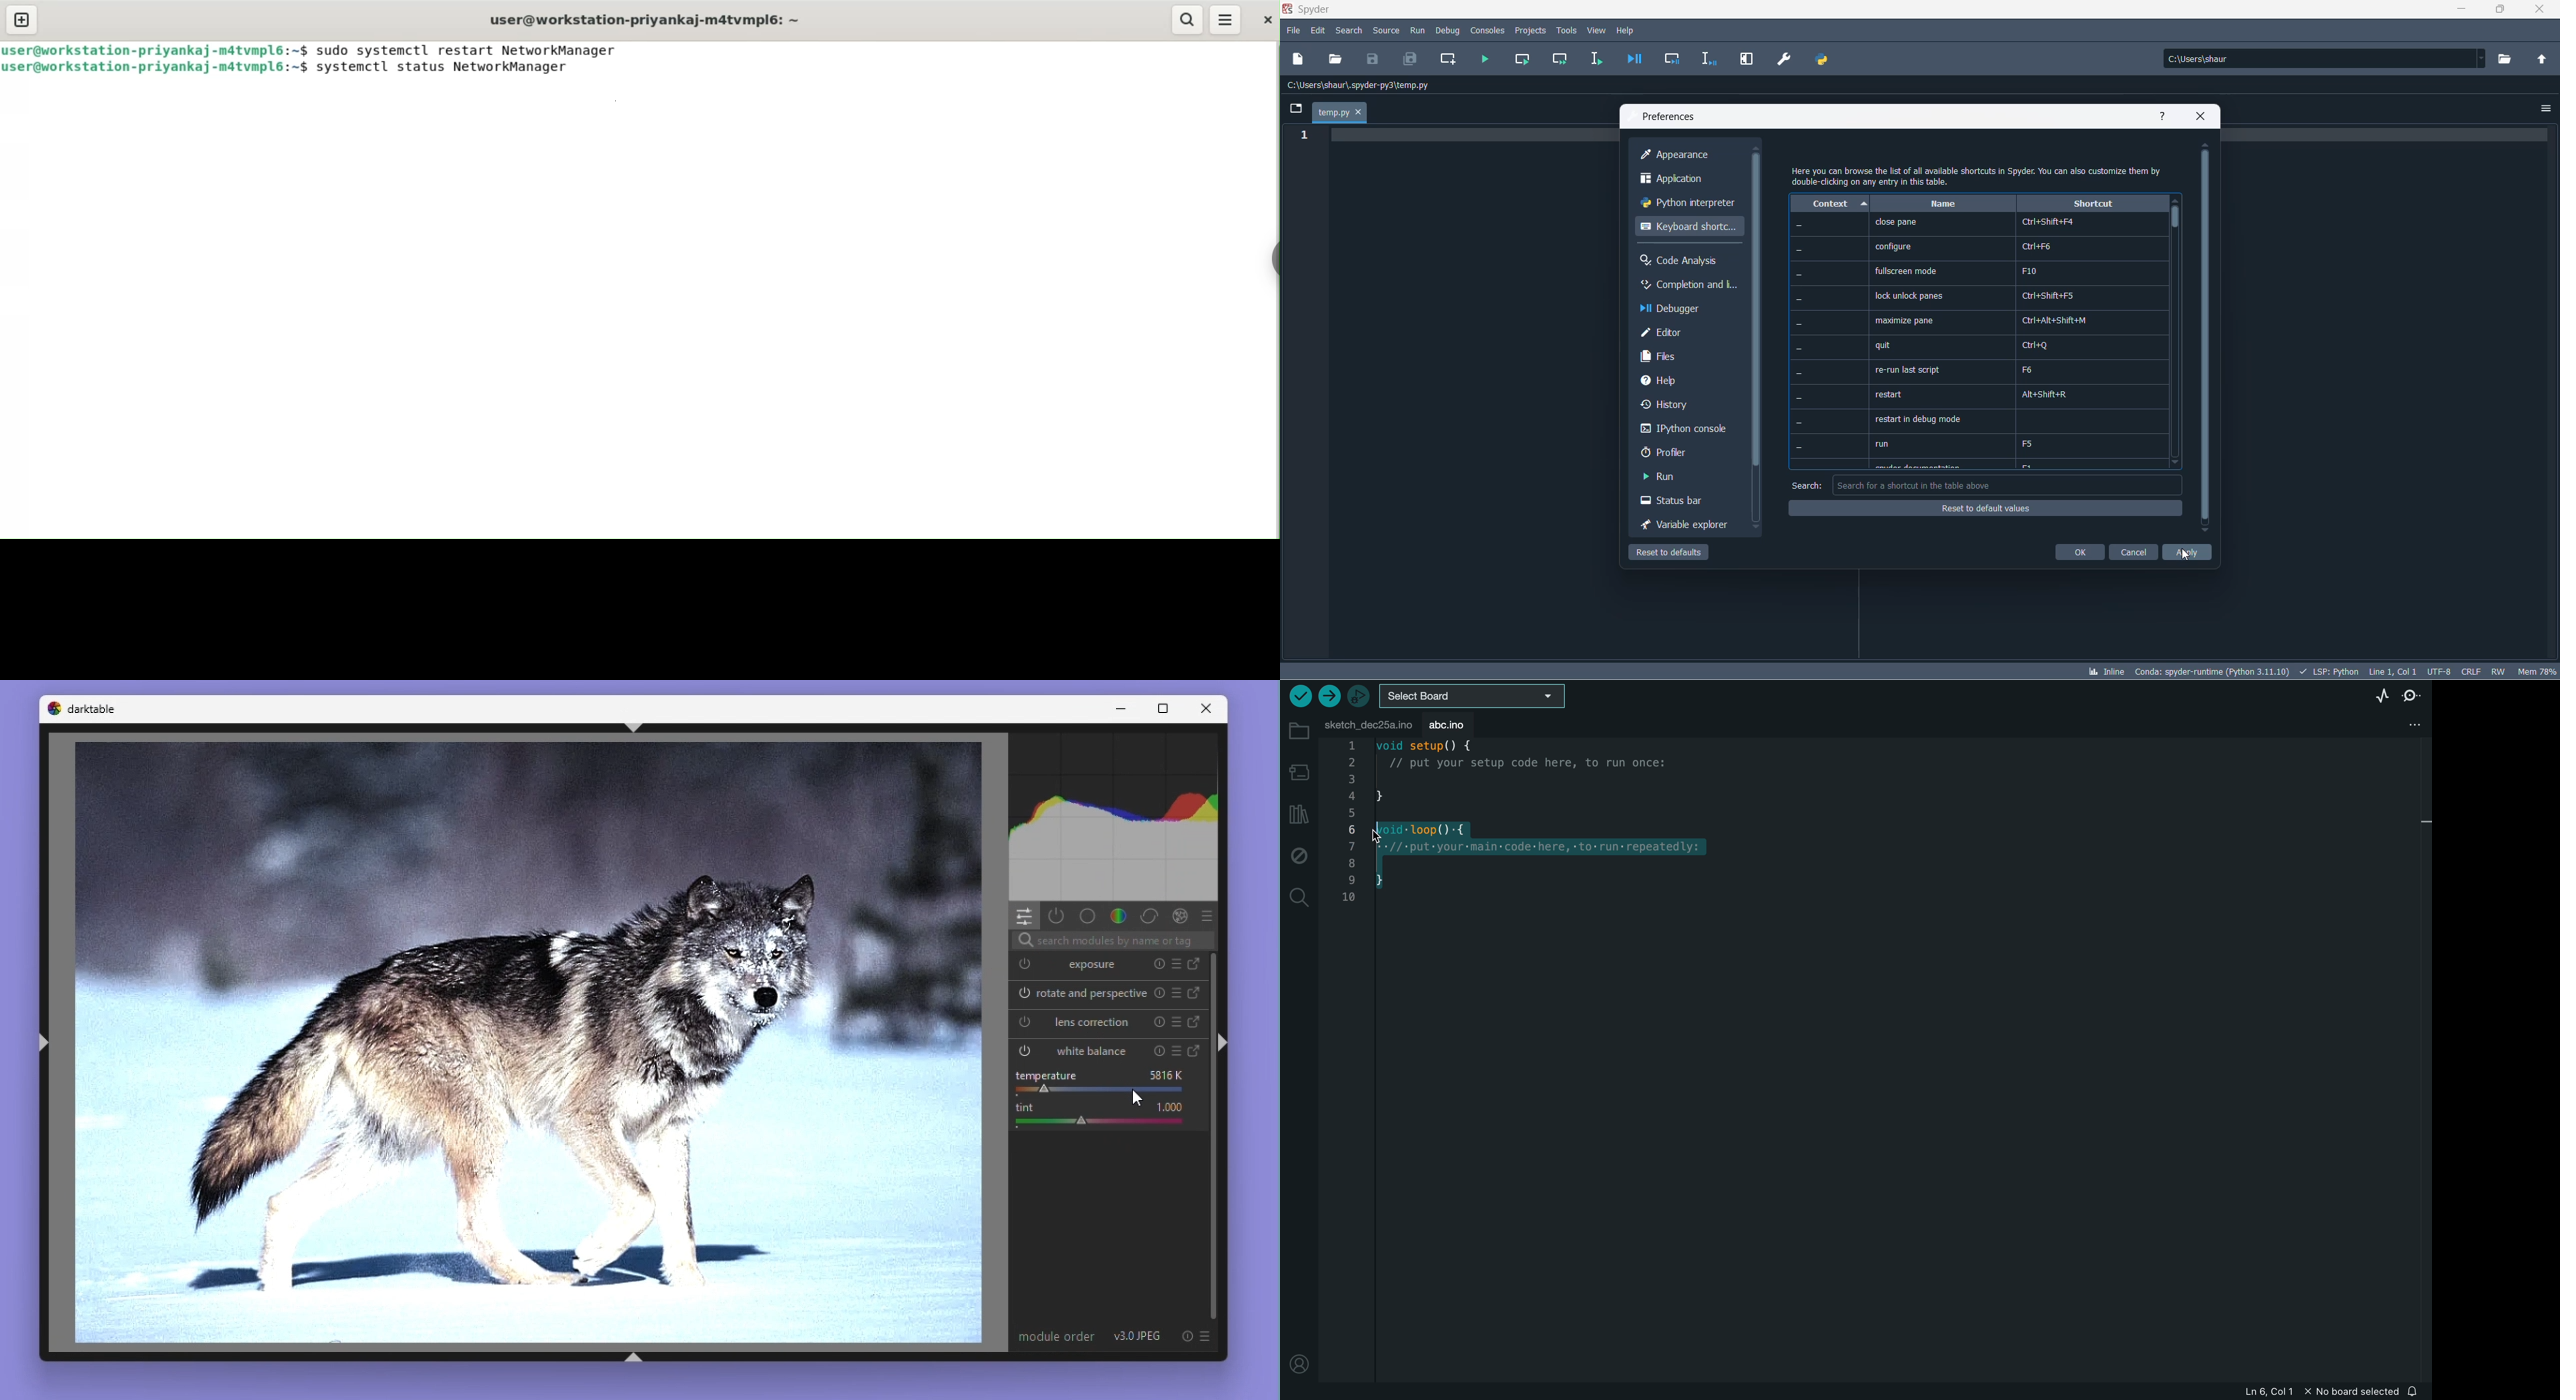  What do you see at coordinates (2175, 201) in the screenshot?
I see `move up` at bounding box center [2175, 201].